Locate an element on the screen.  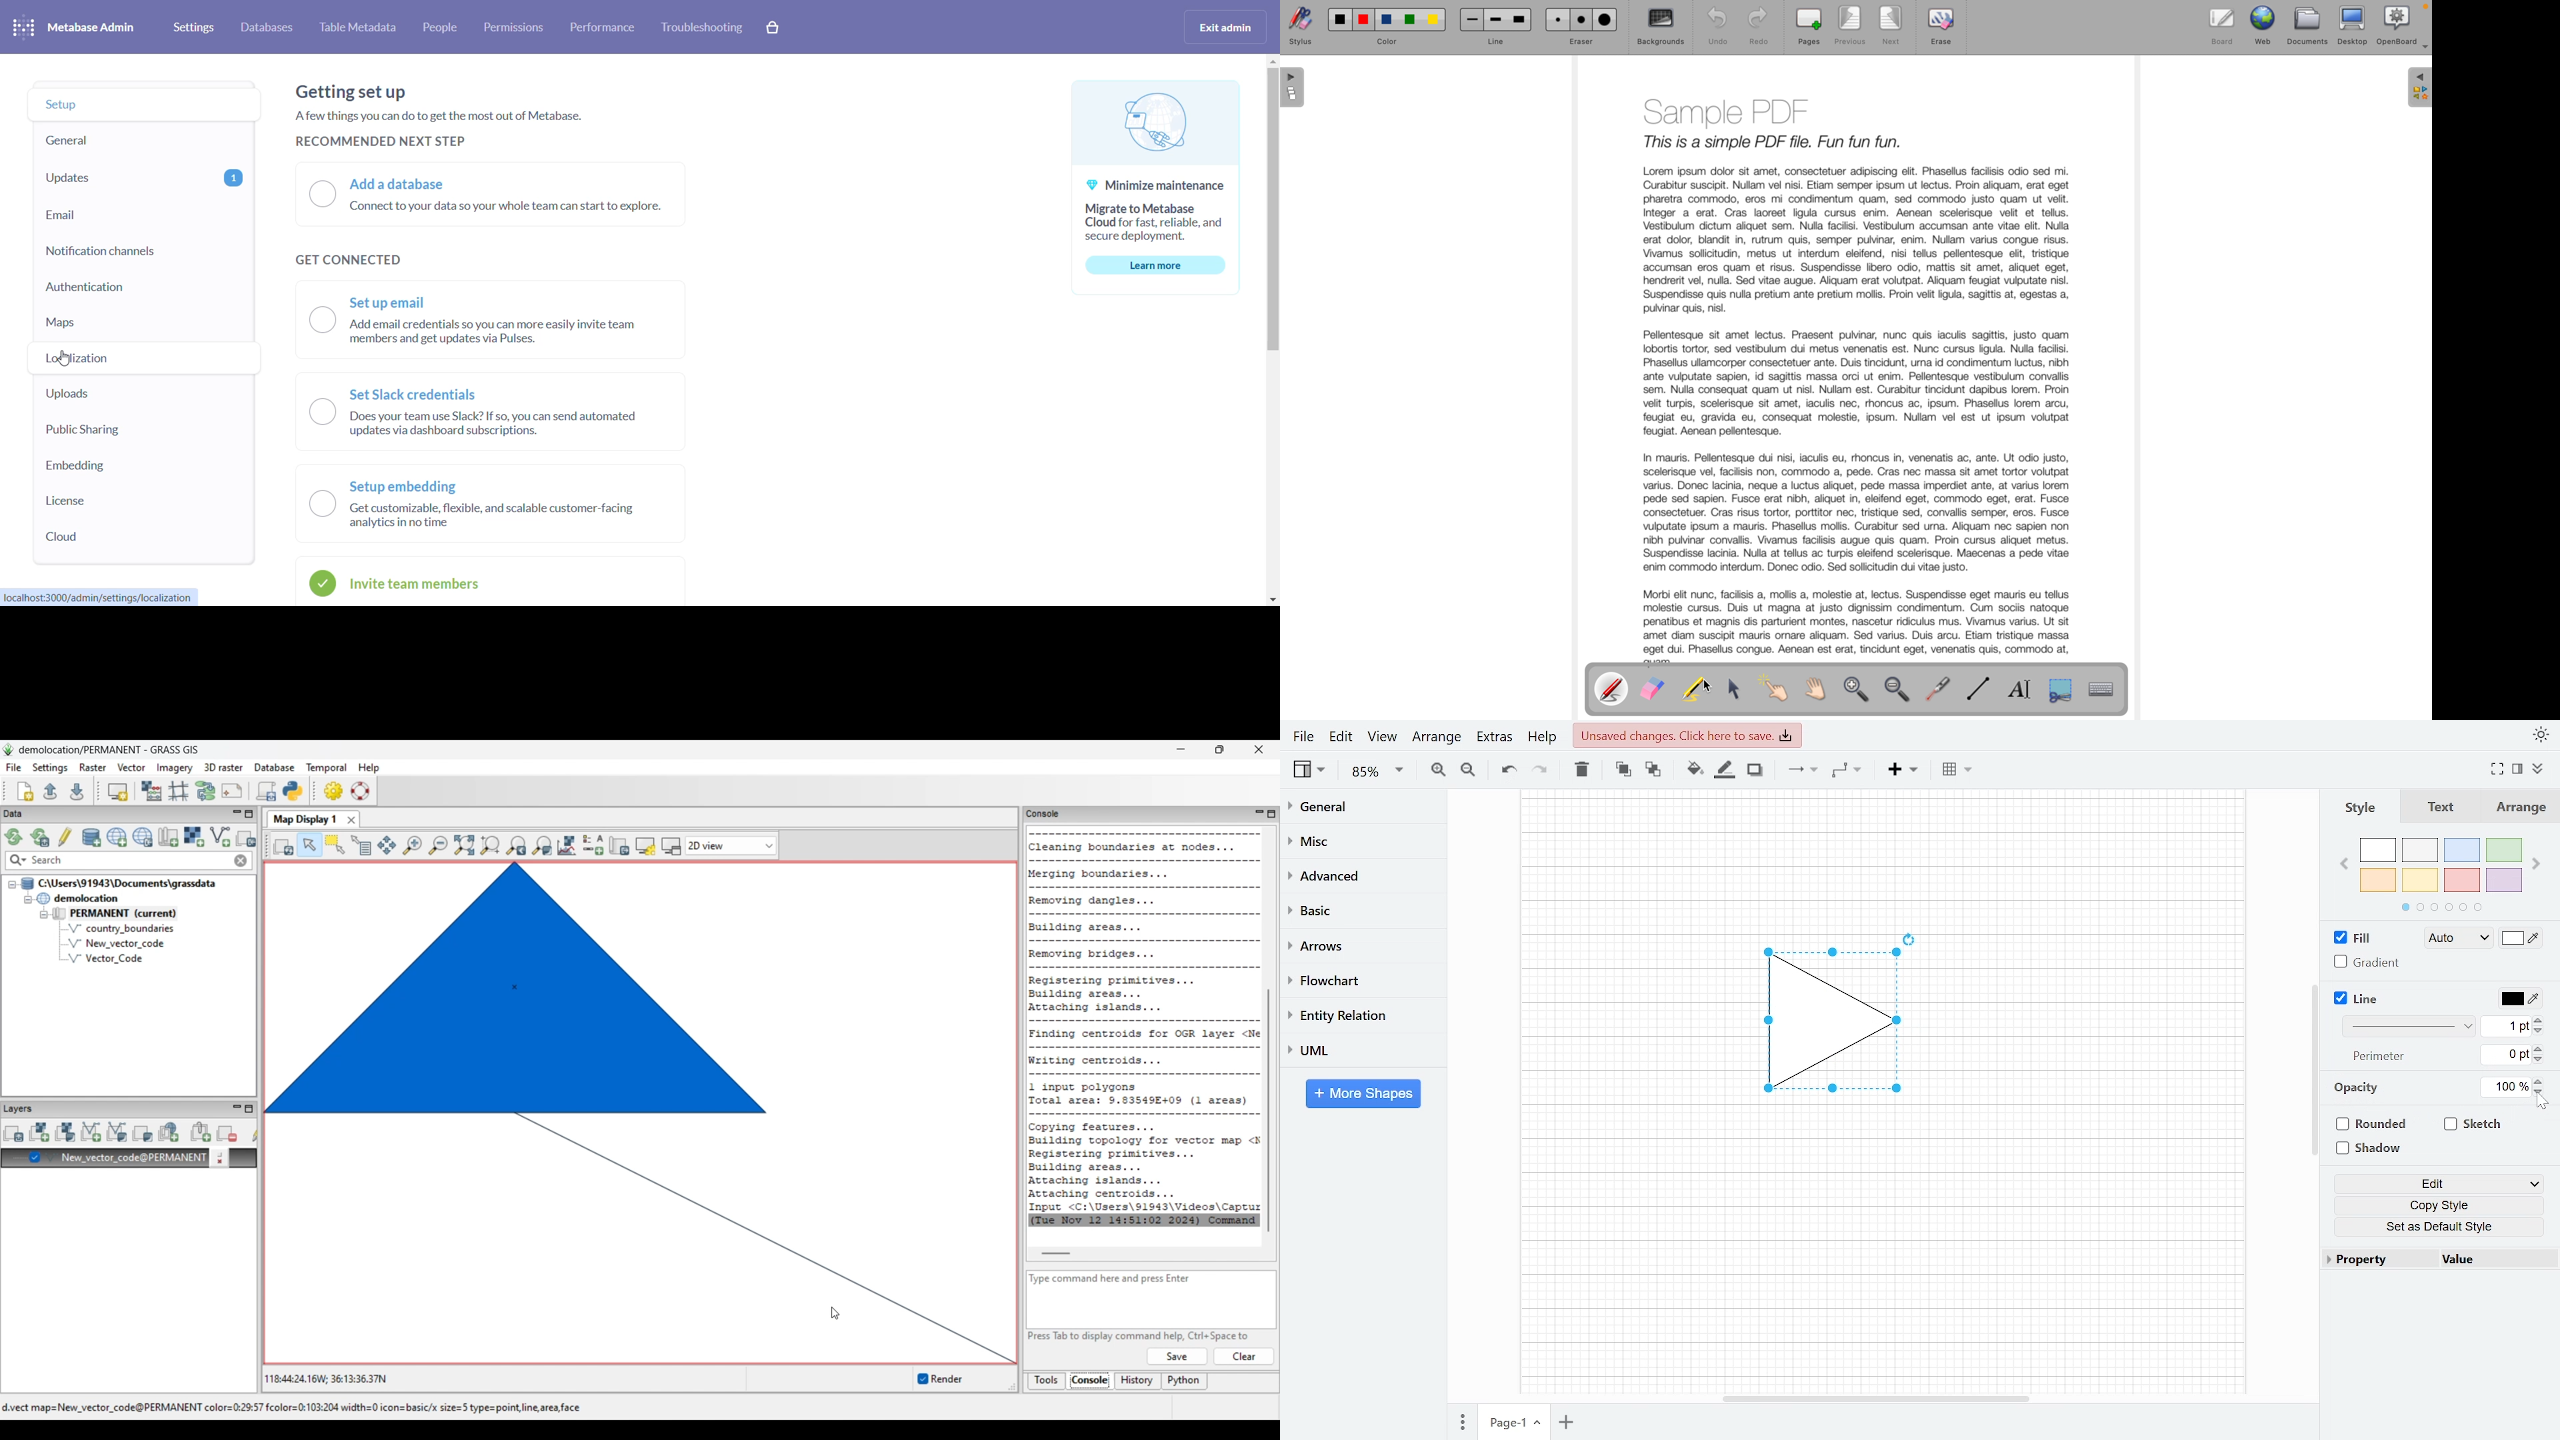
Extras is located at coordinates (1492, 736).